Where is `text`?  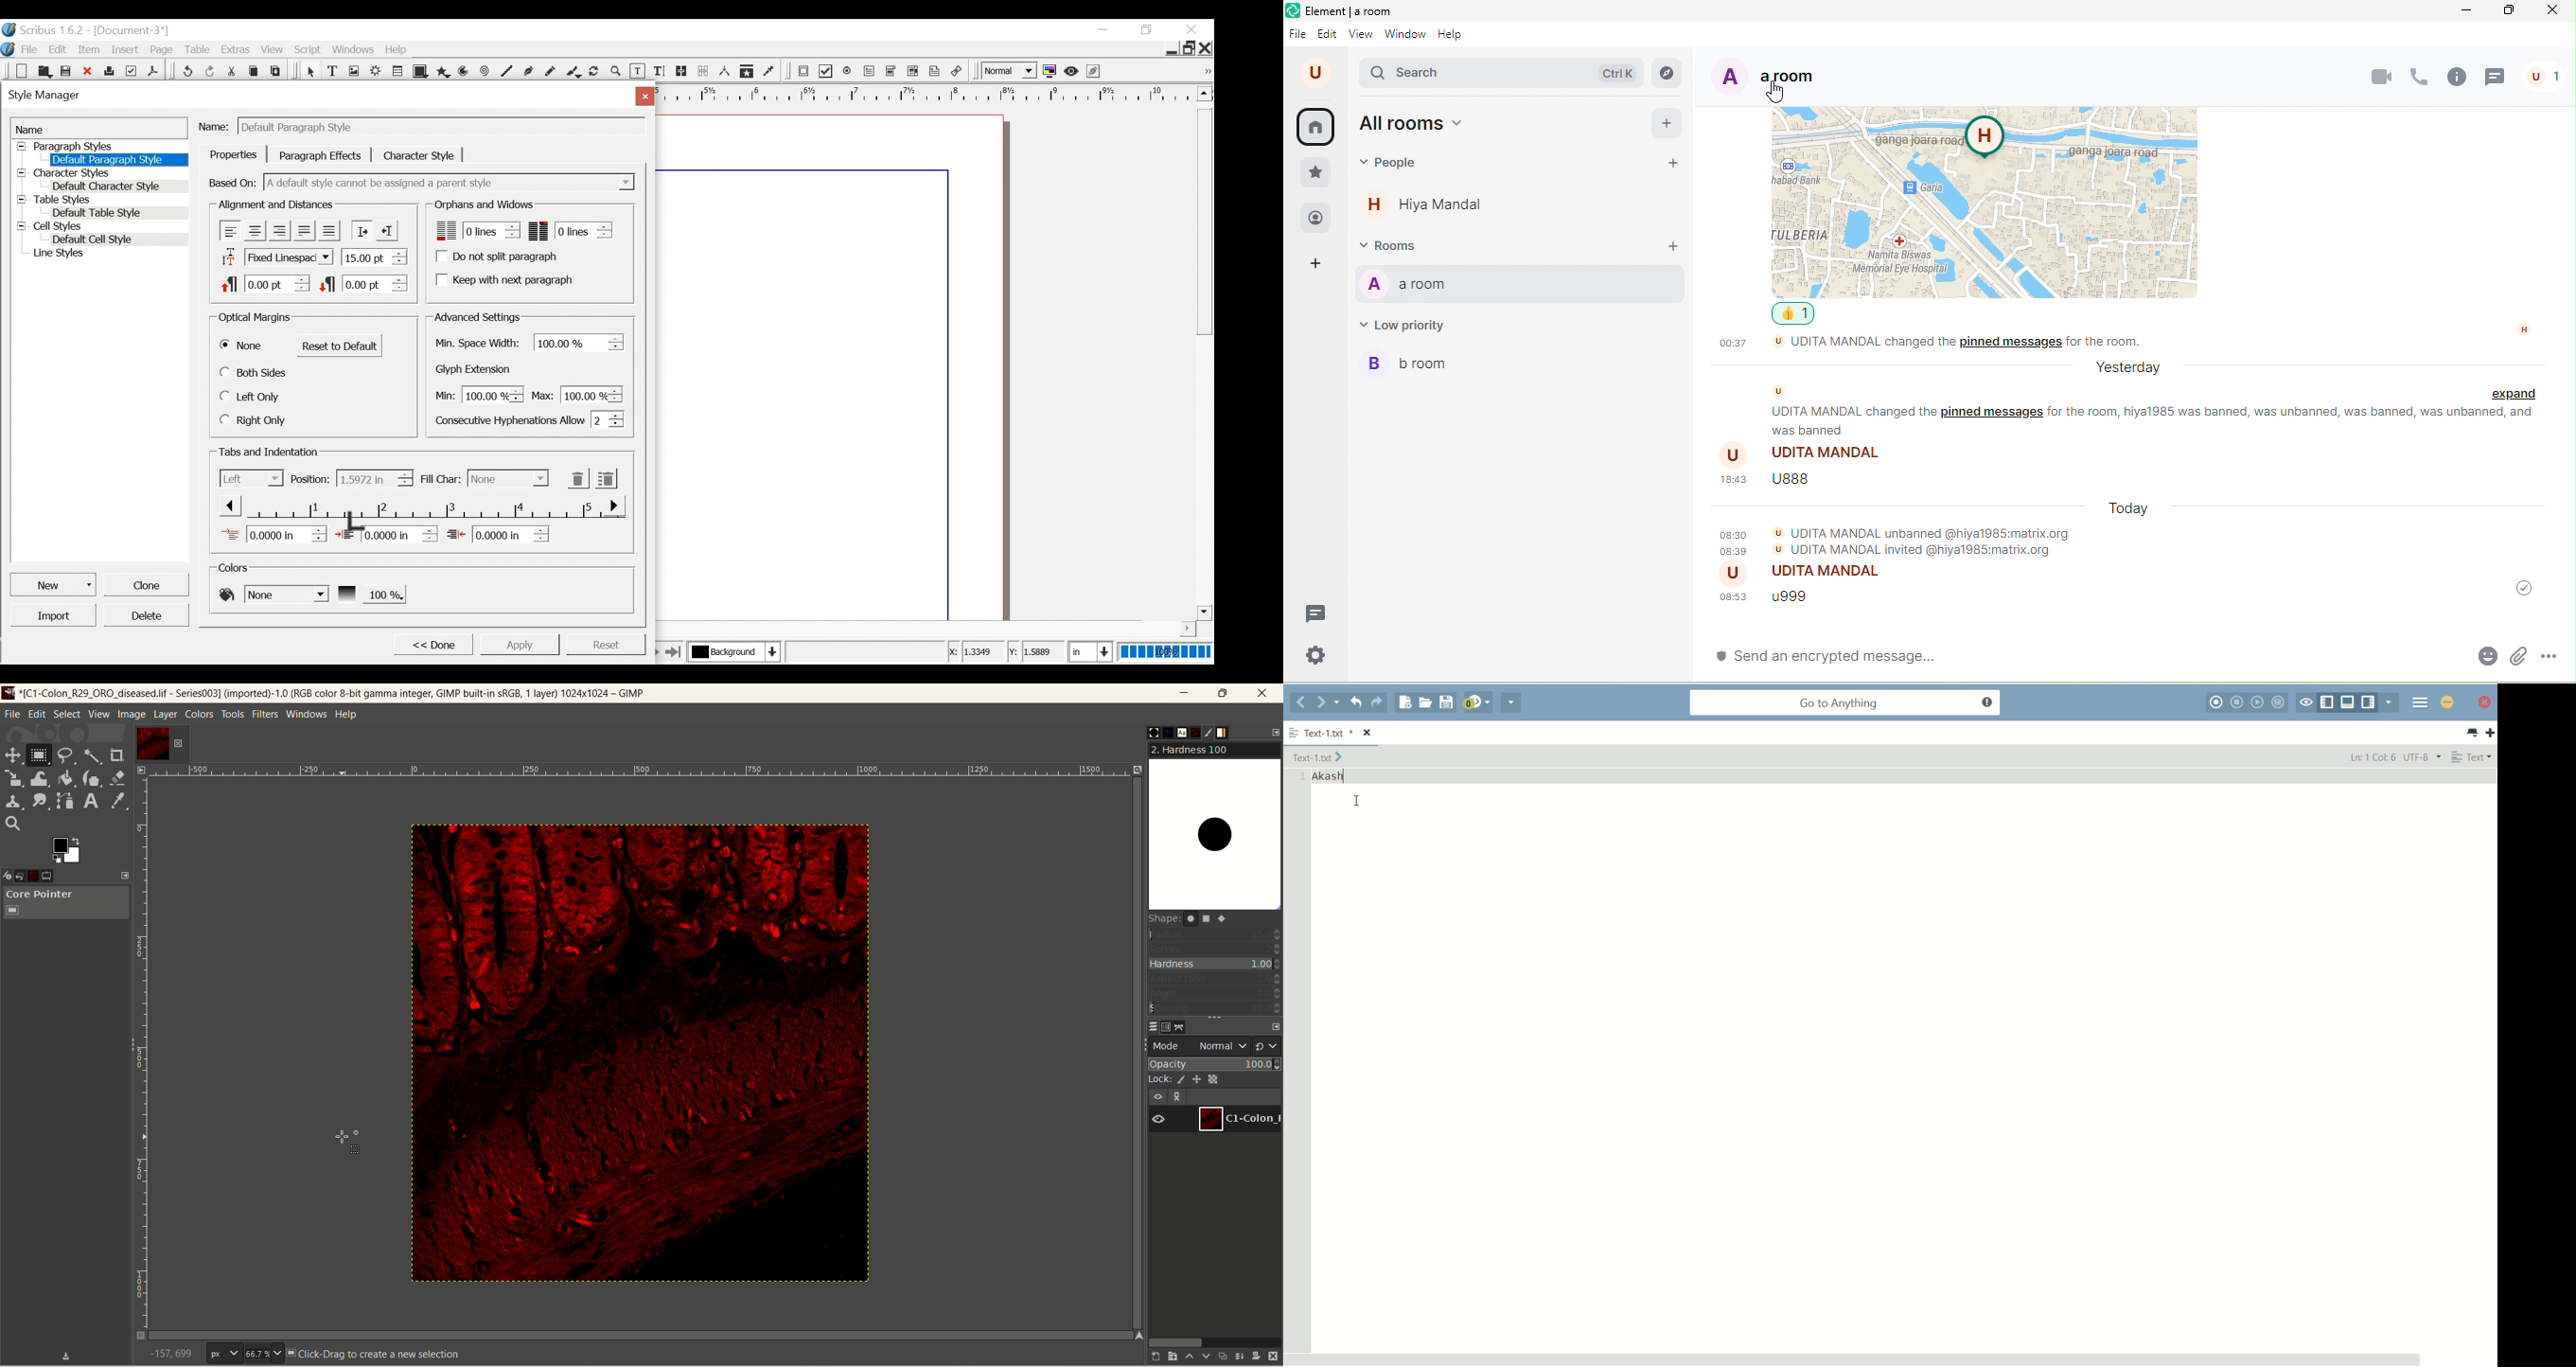 text is located at coordinates (2157, 422).